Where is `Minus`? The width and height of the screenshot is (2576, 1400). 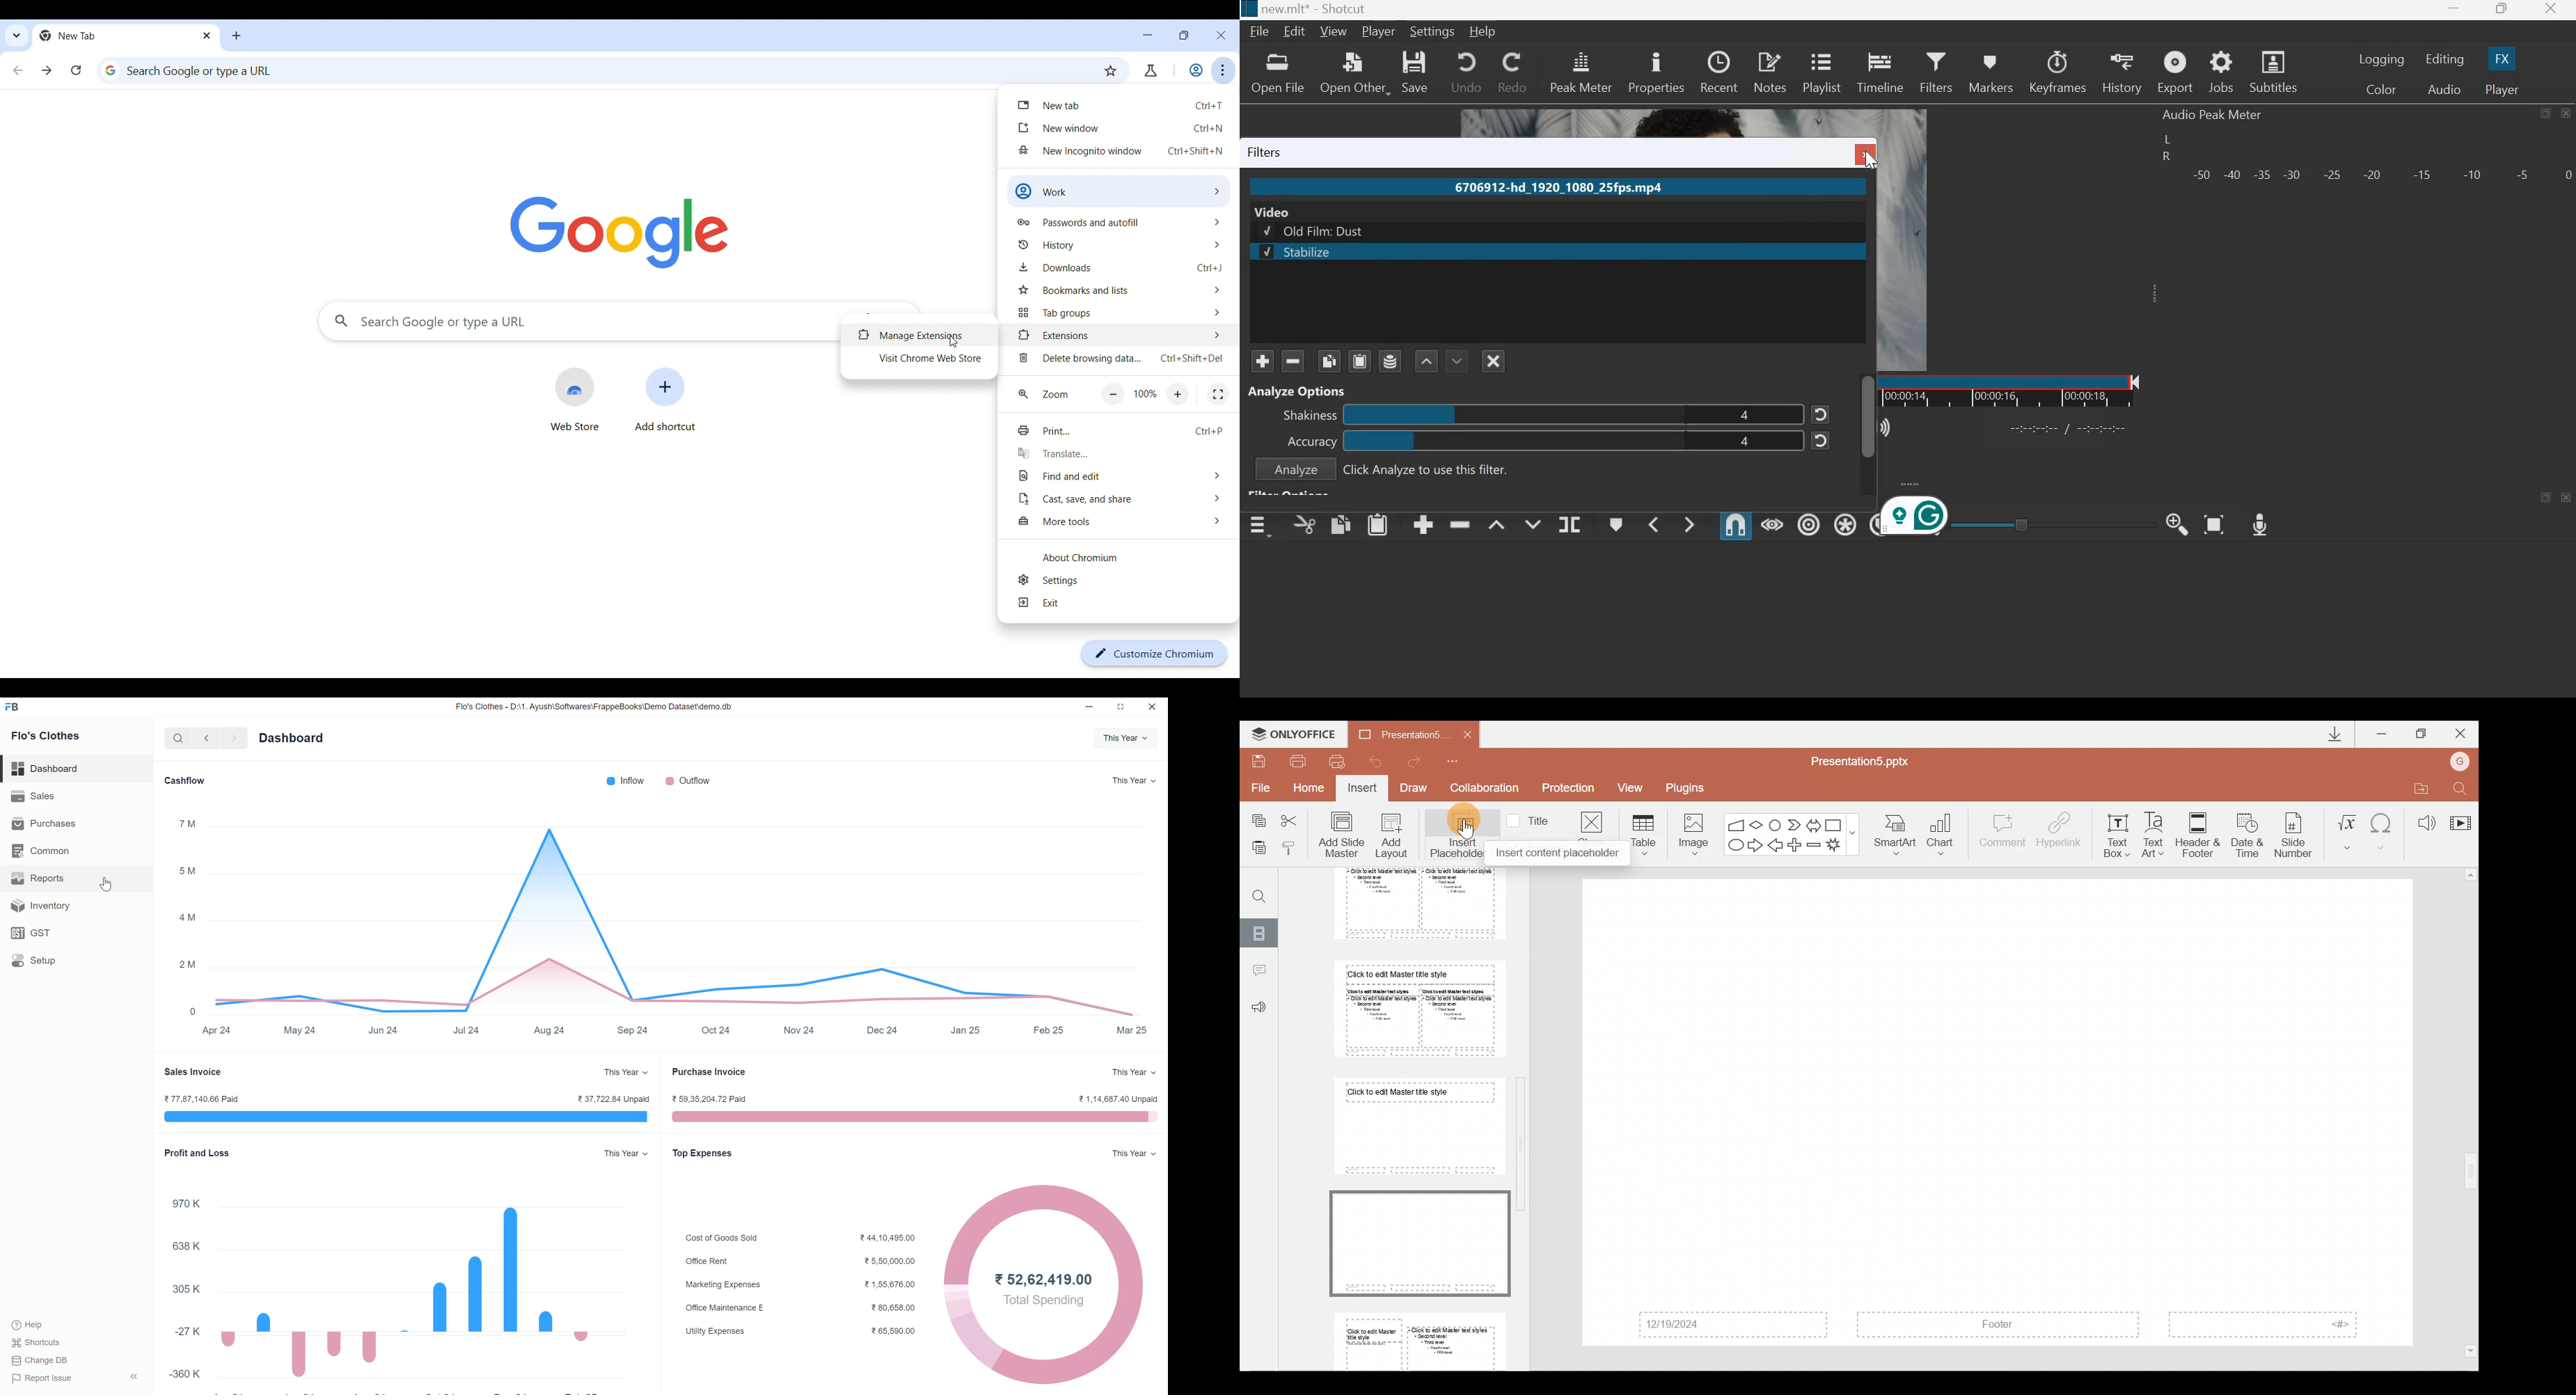
Minus is located at coordinates (1814, 845).